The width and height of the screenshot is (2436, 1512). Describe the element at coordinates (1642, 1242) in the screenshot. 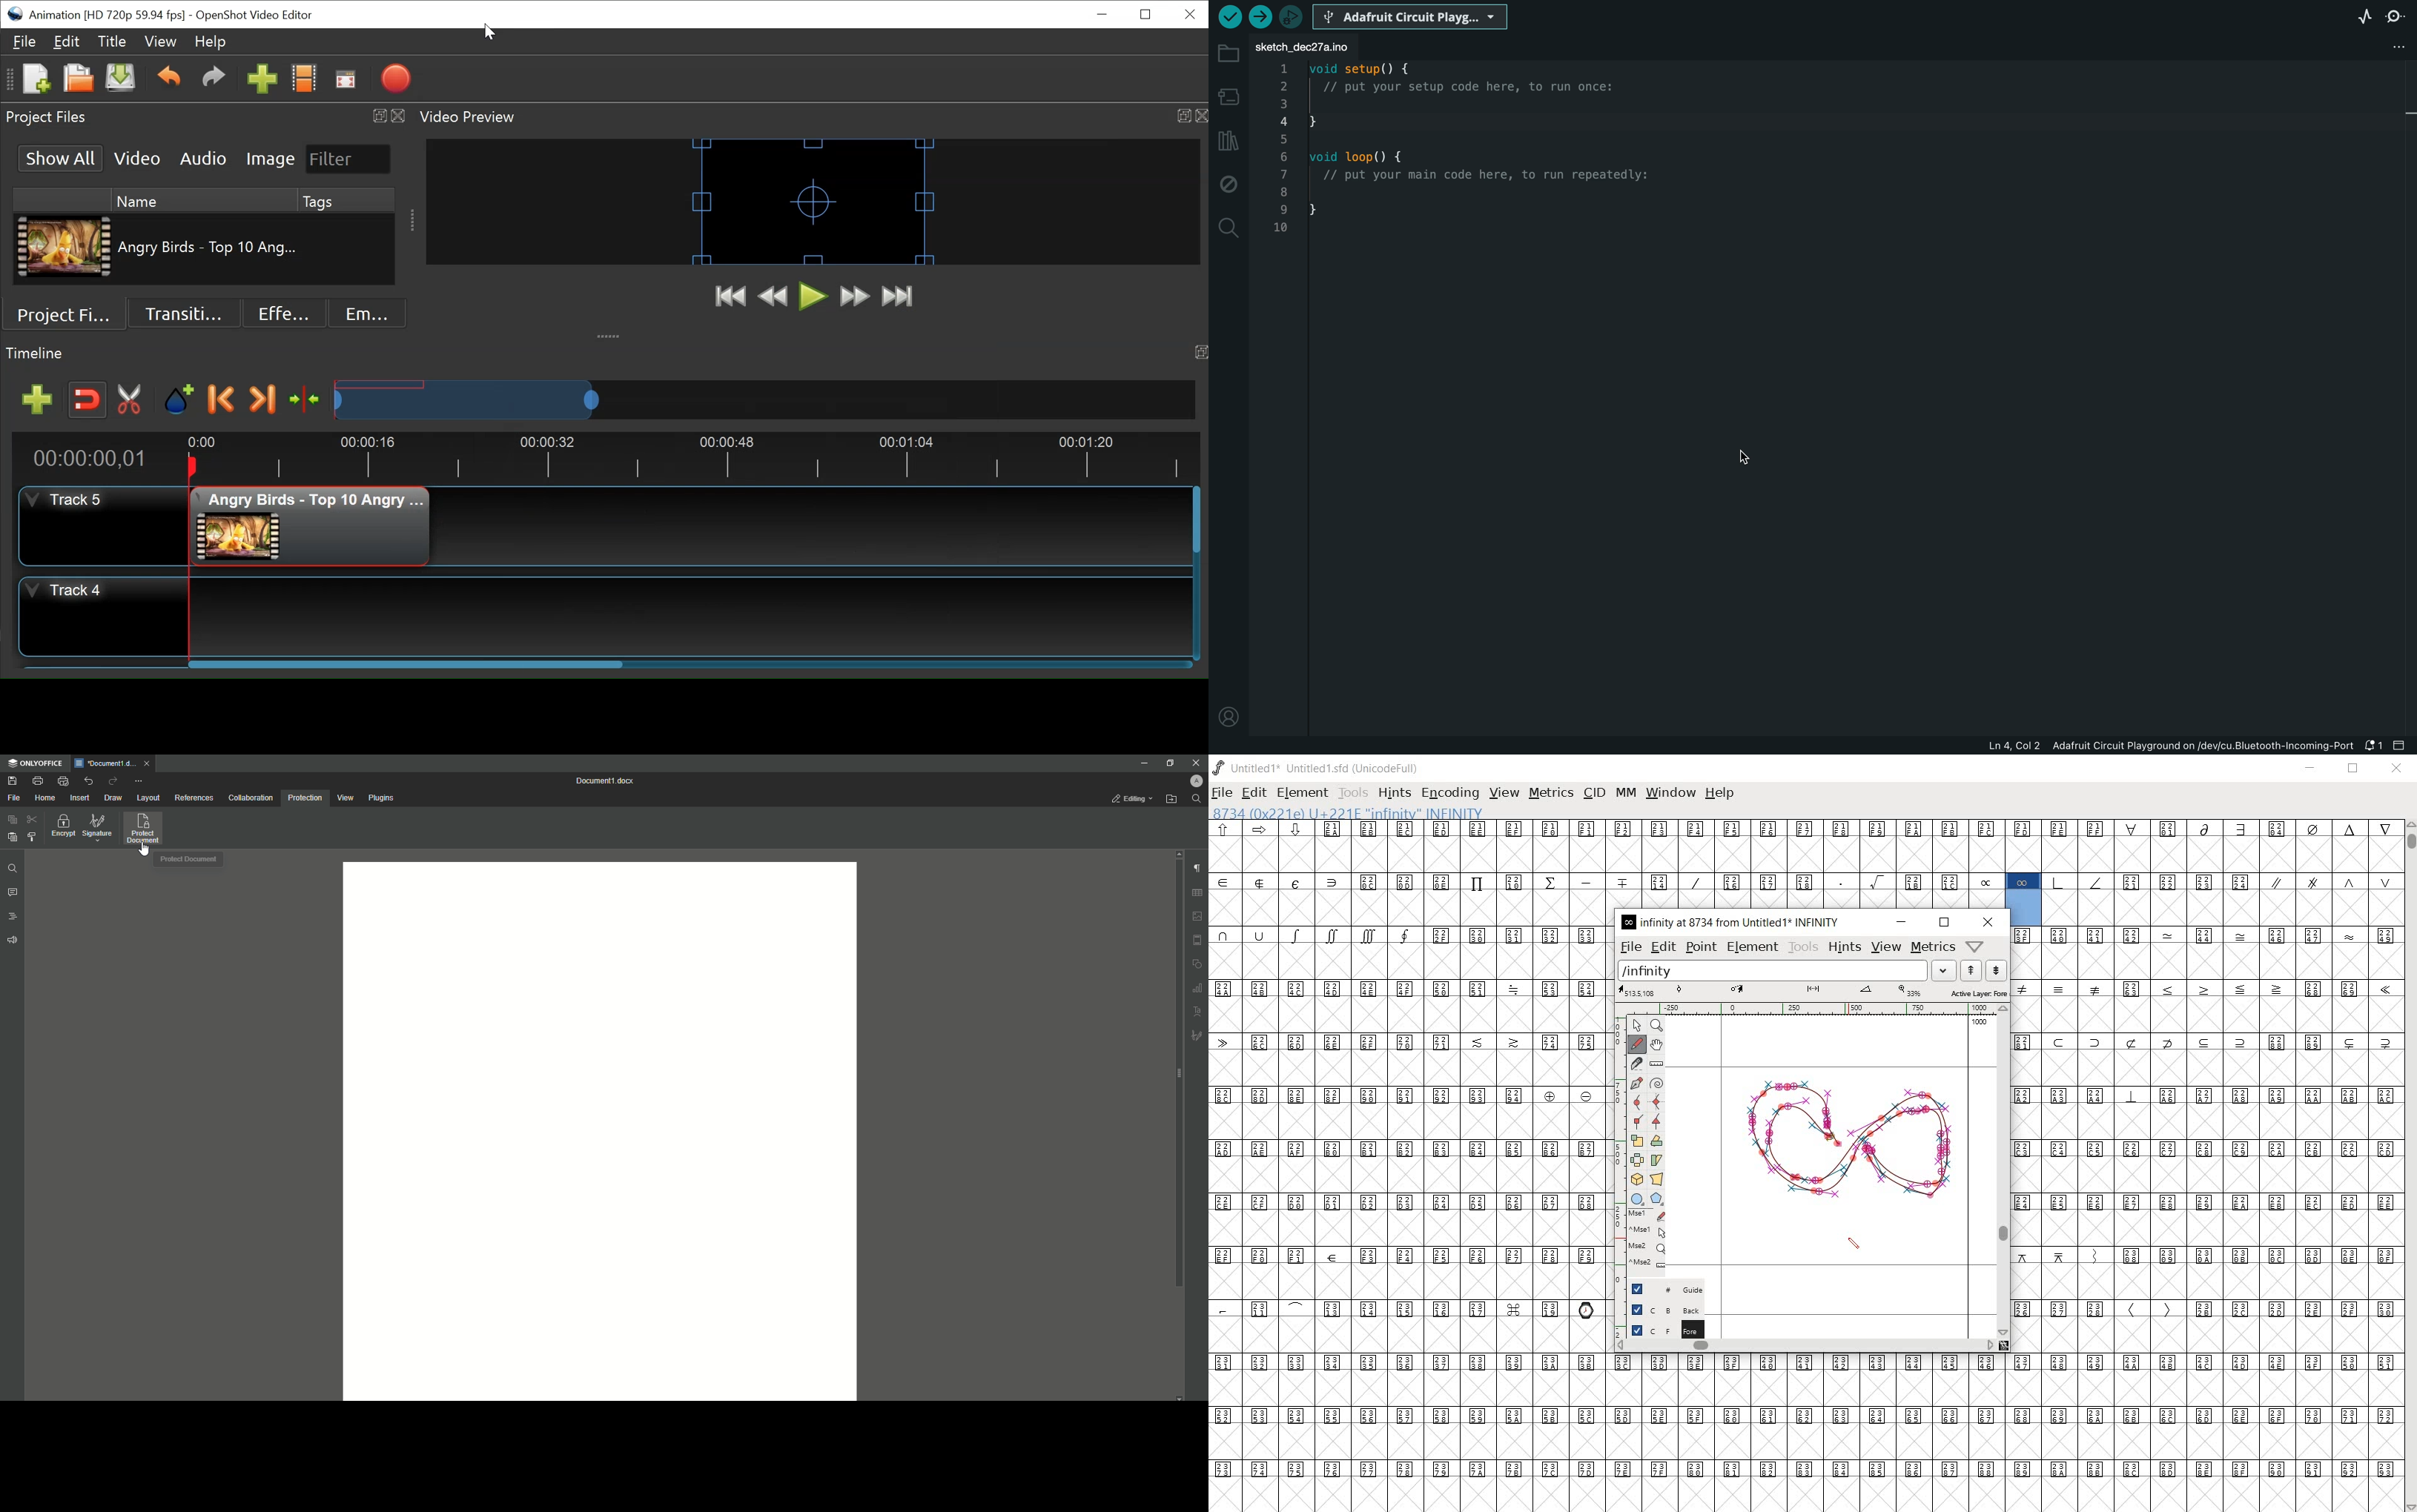

I see `mse1 mse1 mse2 mse2` at that location.